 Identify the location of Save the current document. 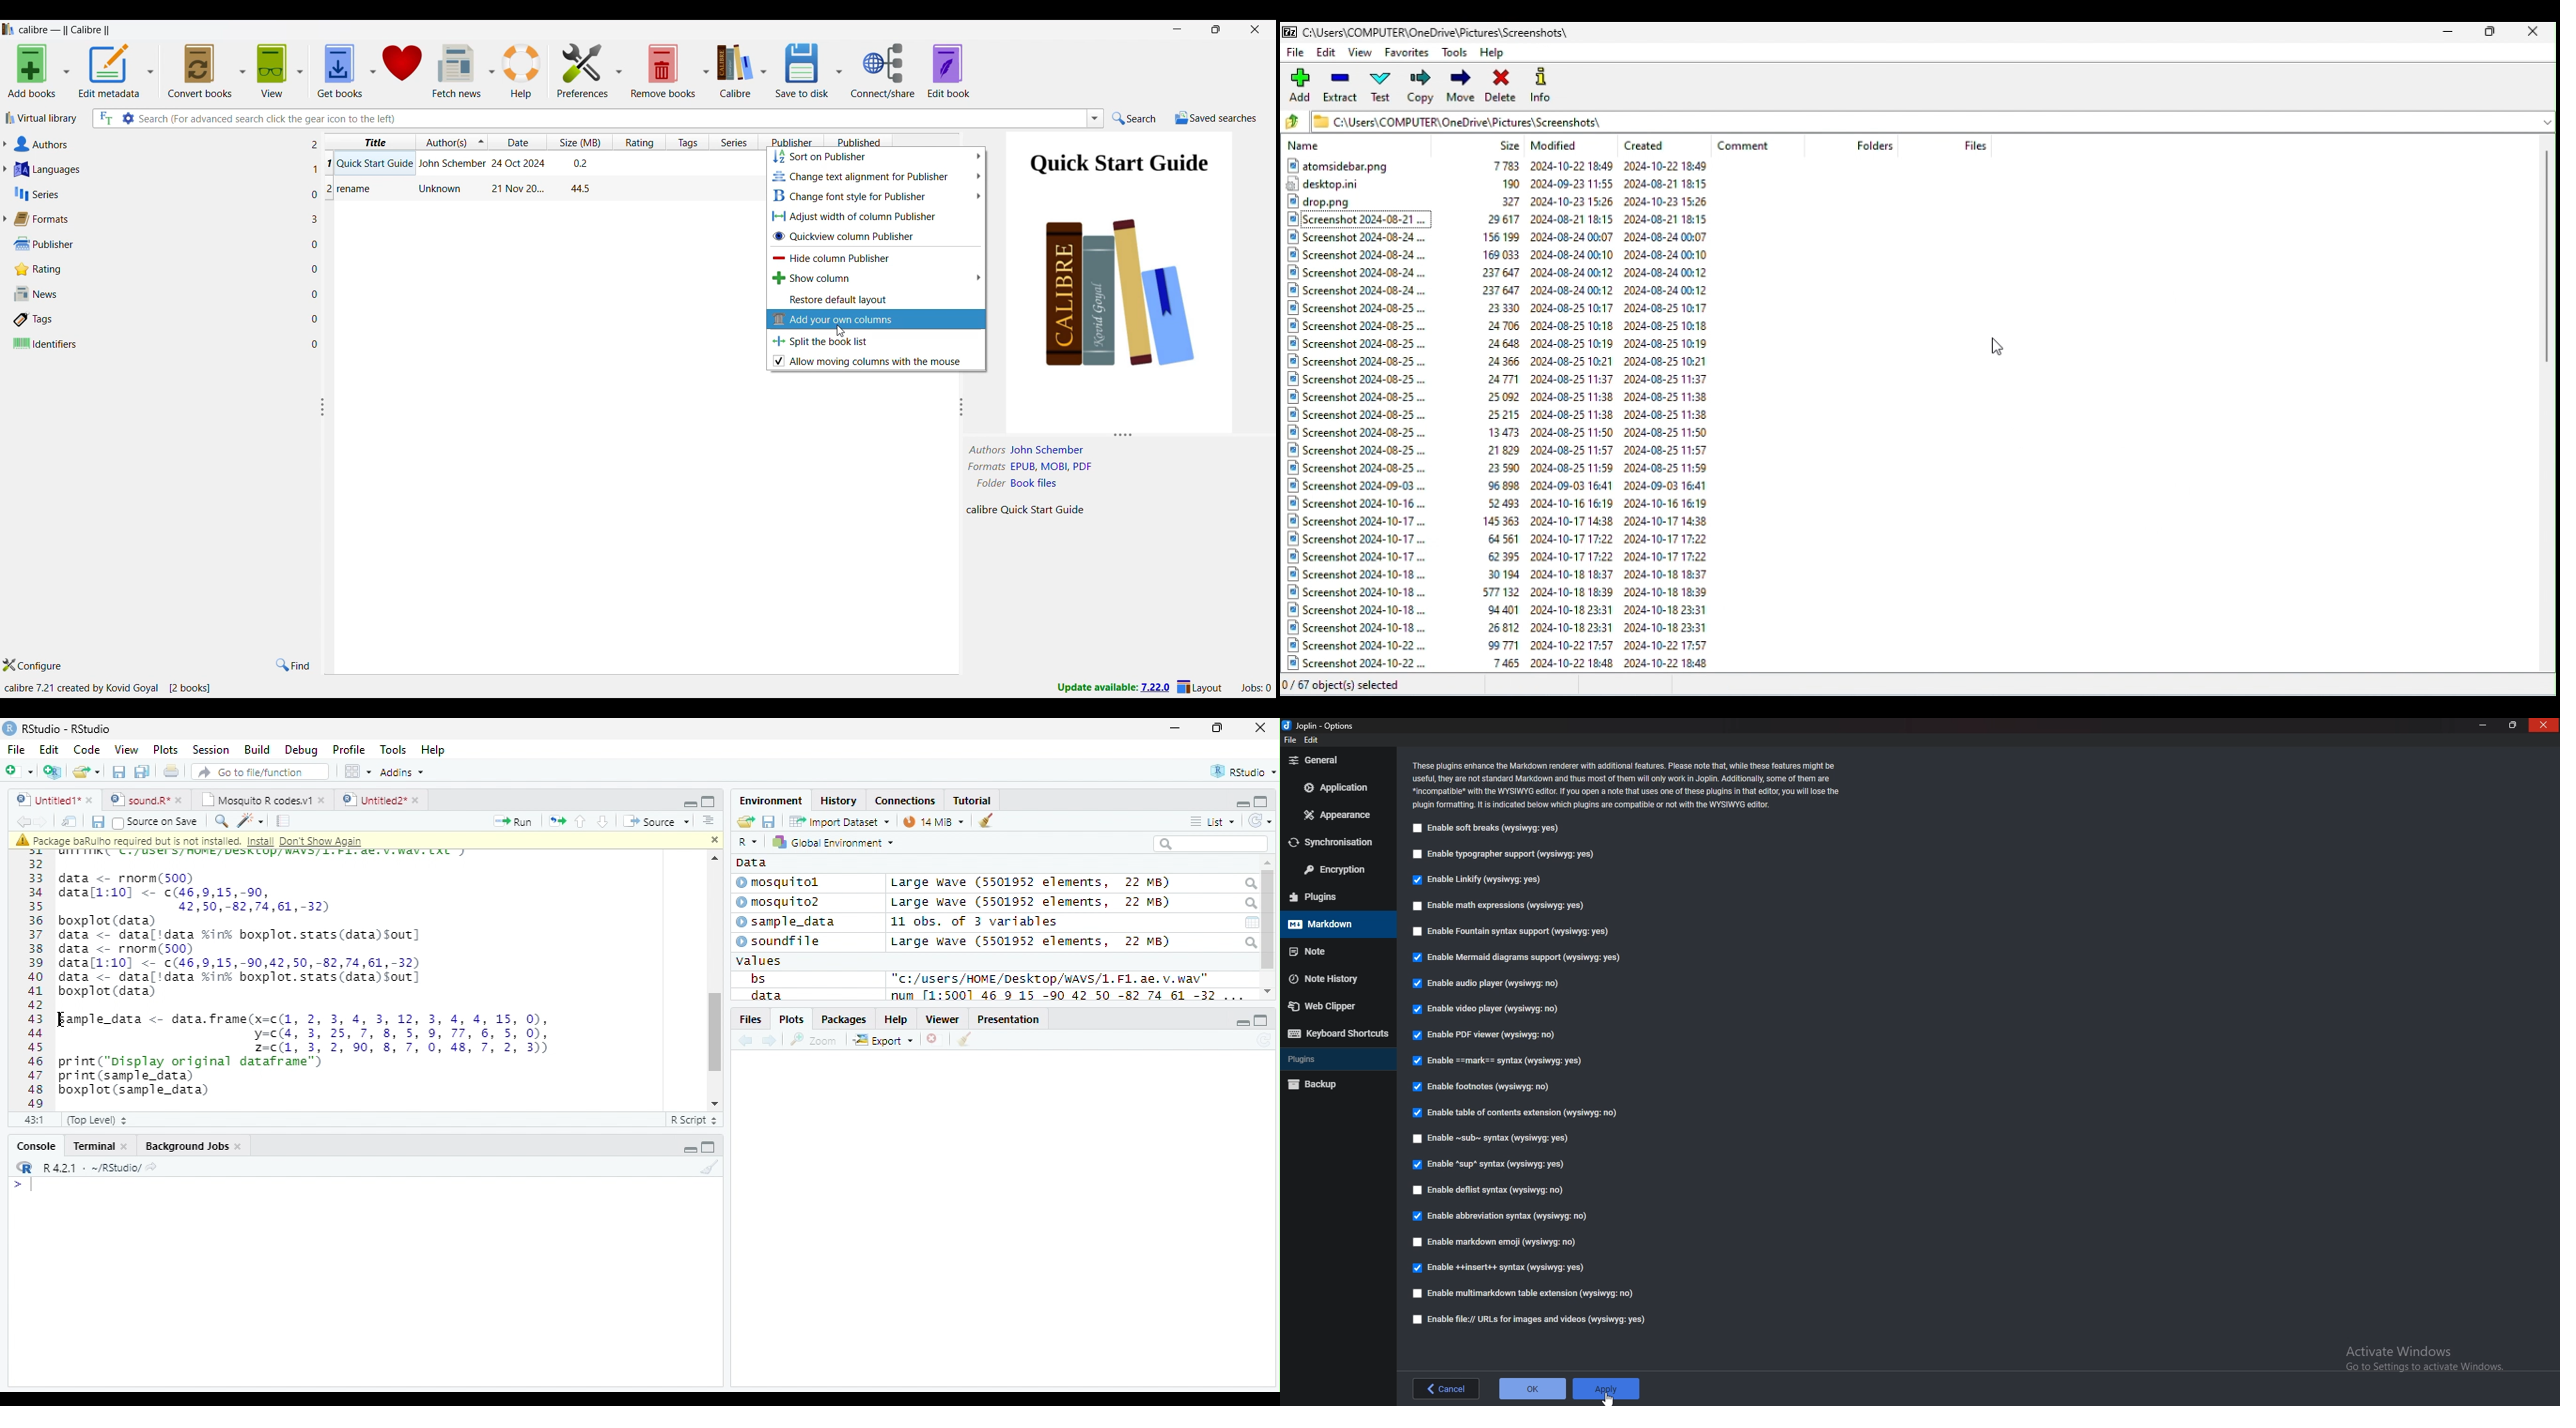
(118, 772).